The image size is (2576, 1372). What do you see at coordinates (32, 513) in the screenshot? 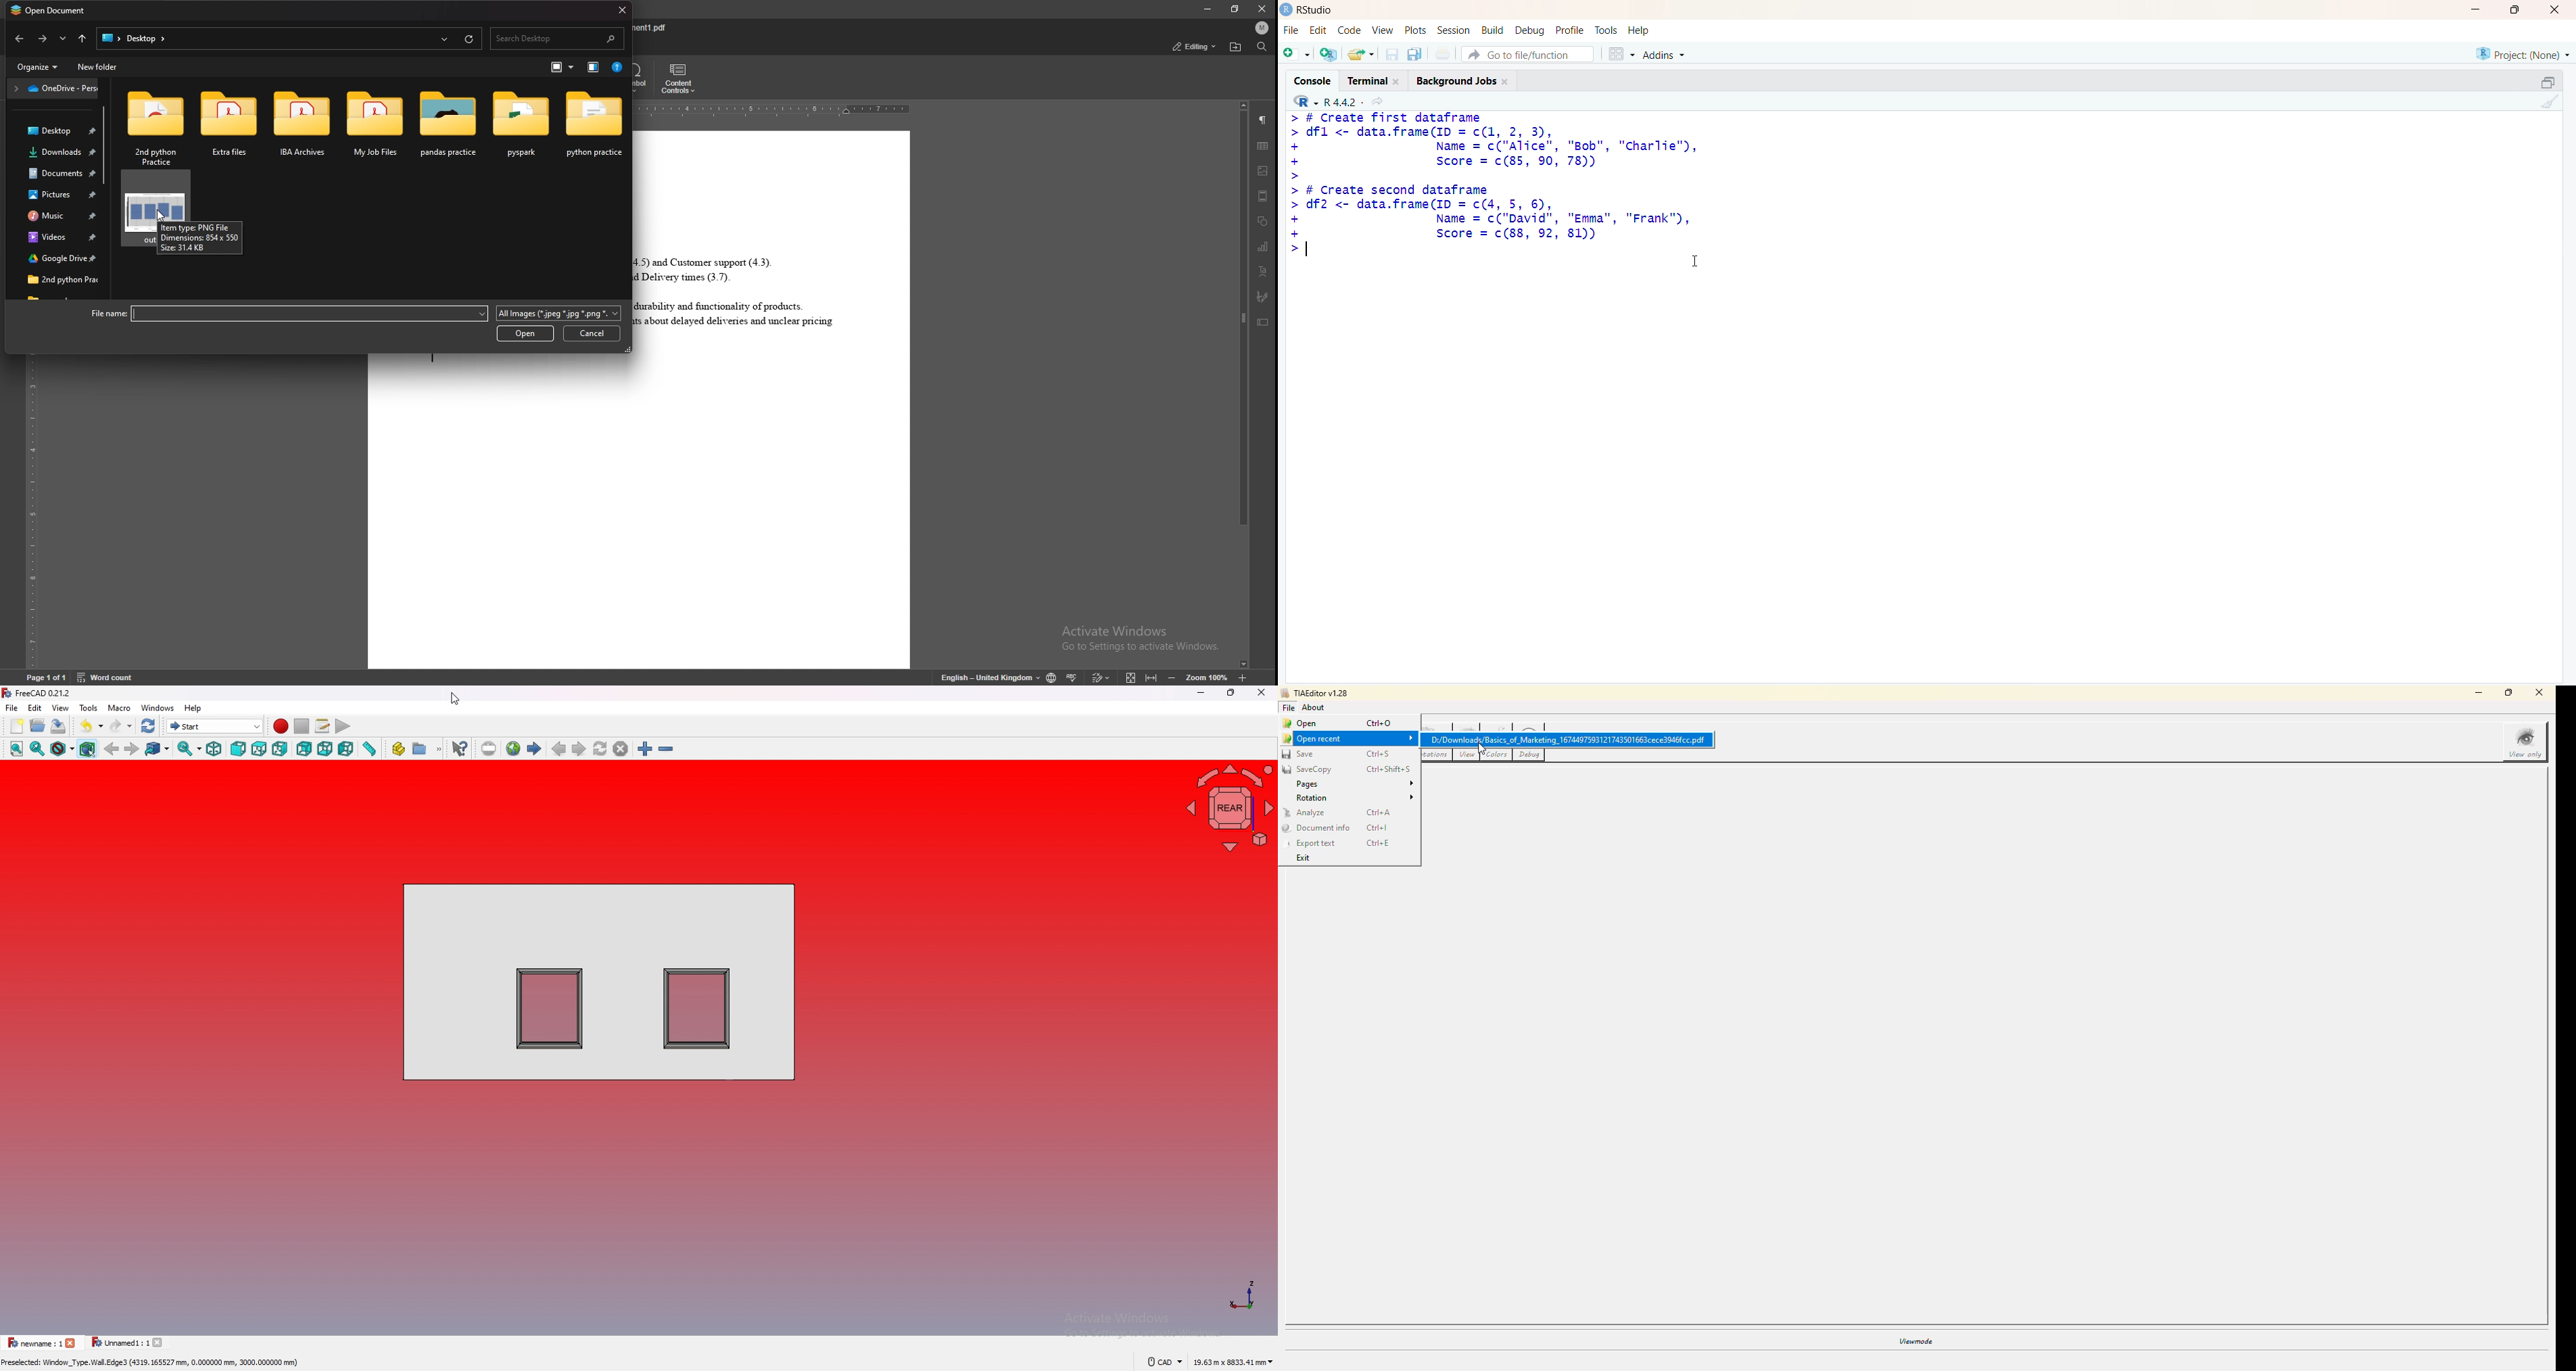
I see `vertical scale` at bounding box center [32, 513].